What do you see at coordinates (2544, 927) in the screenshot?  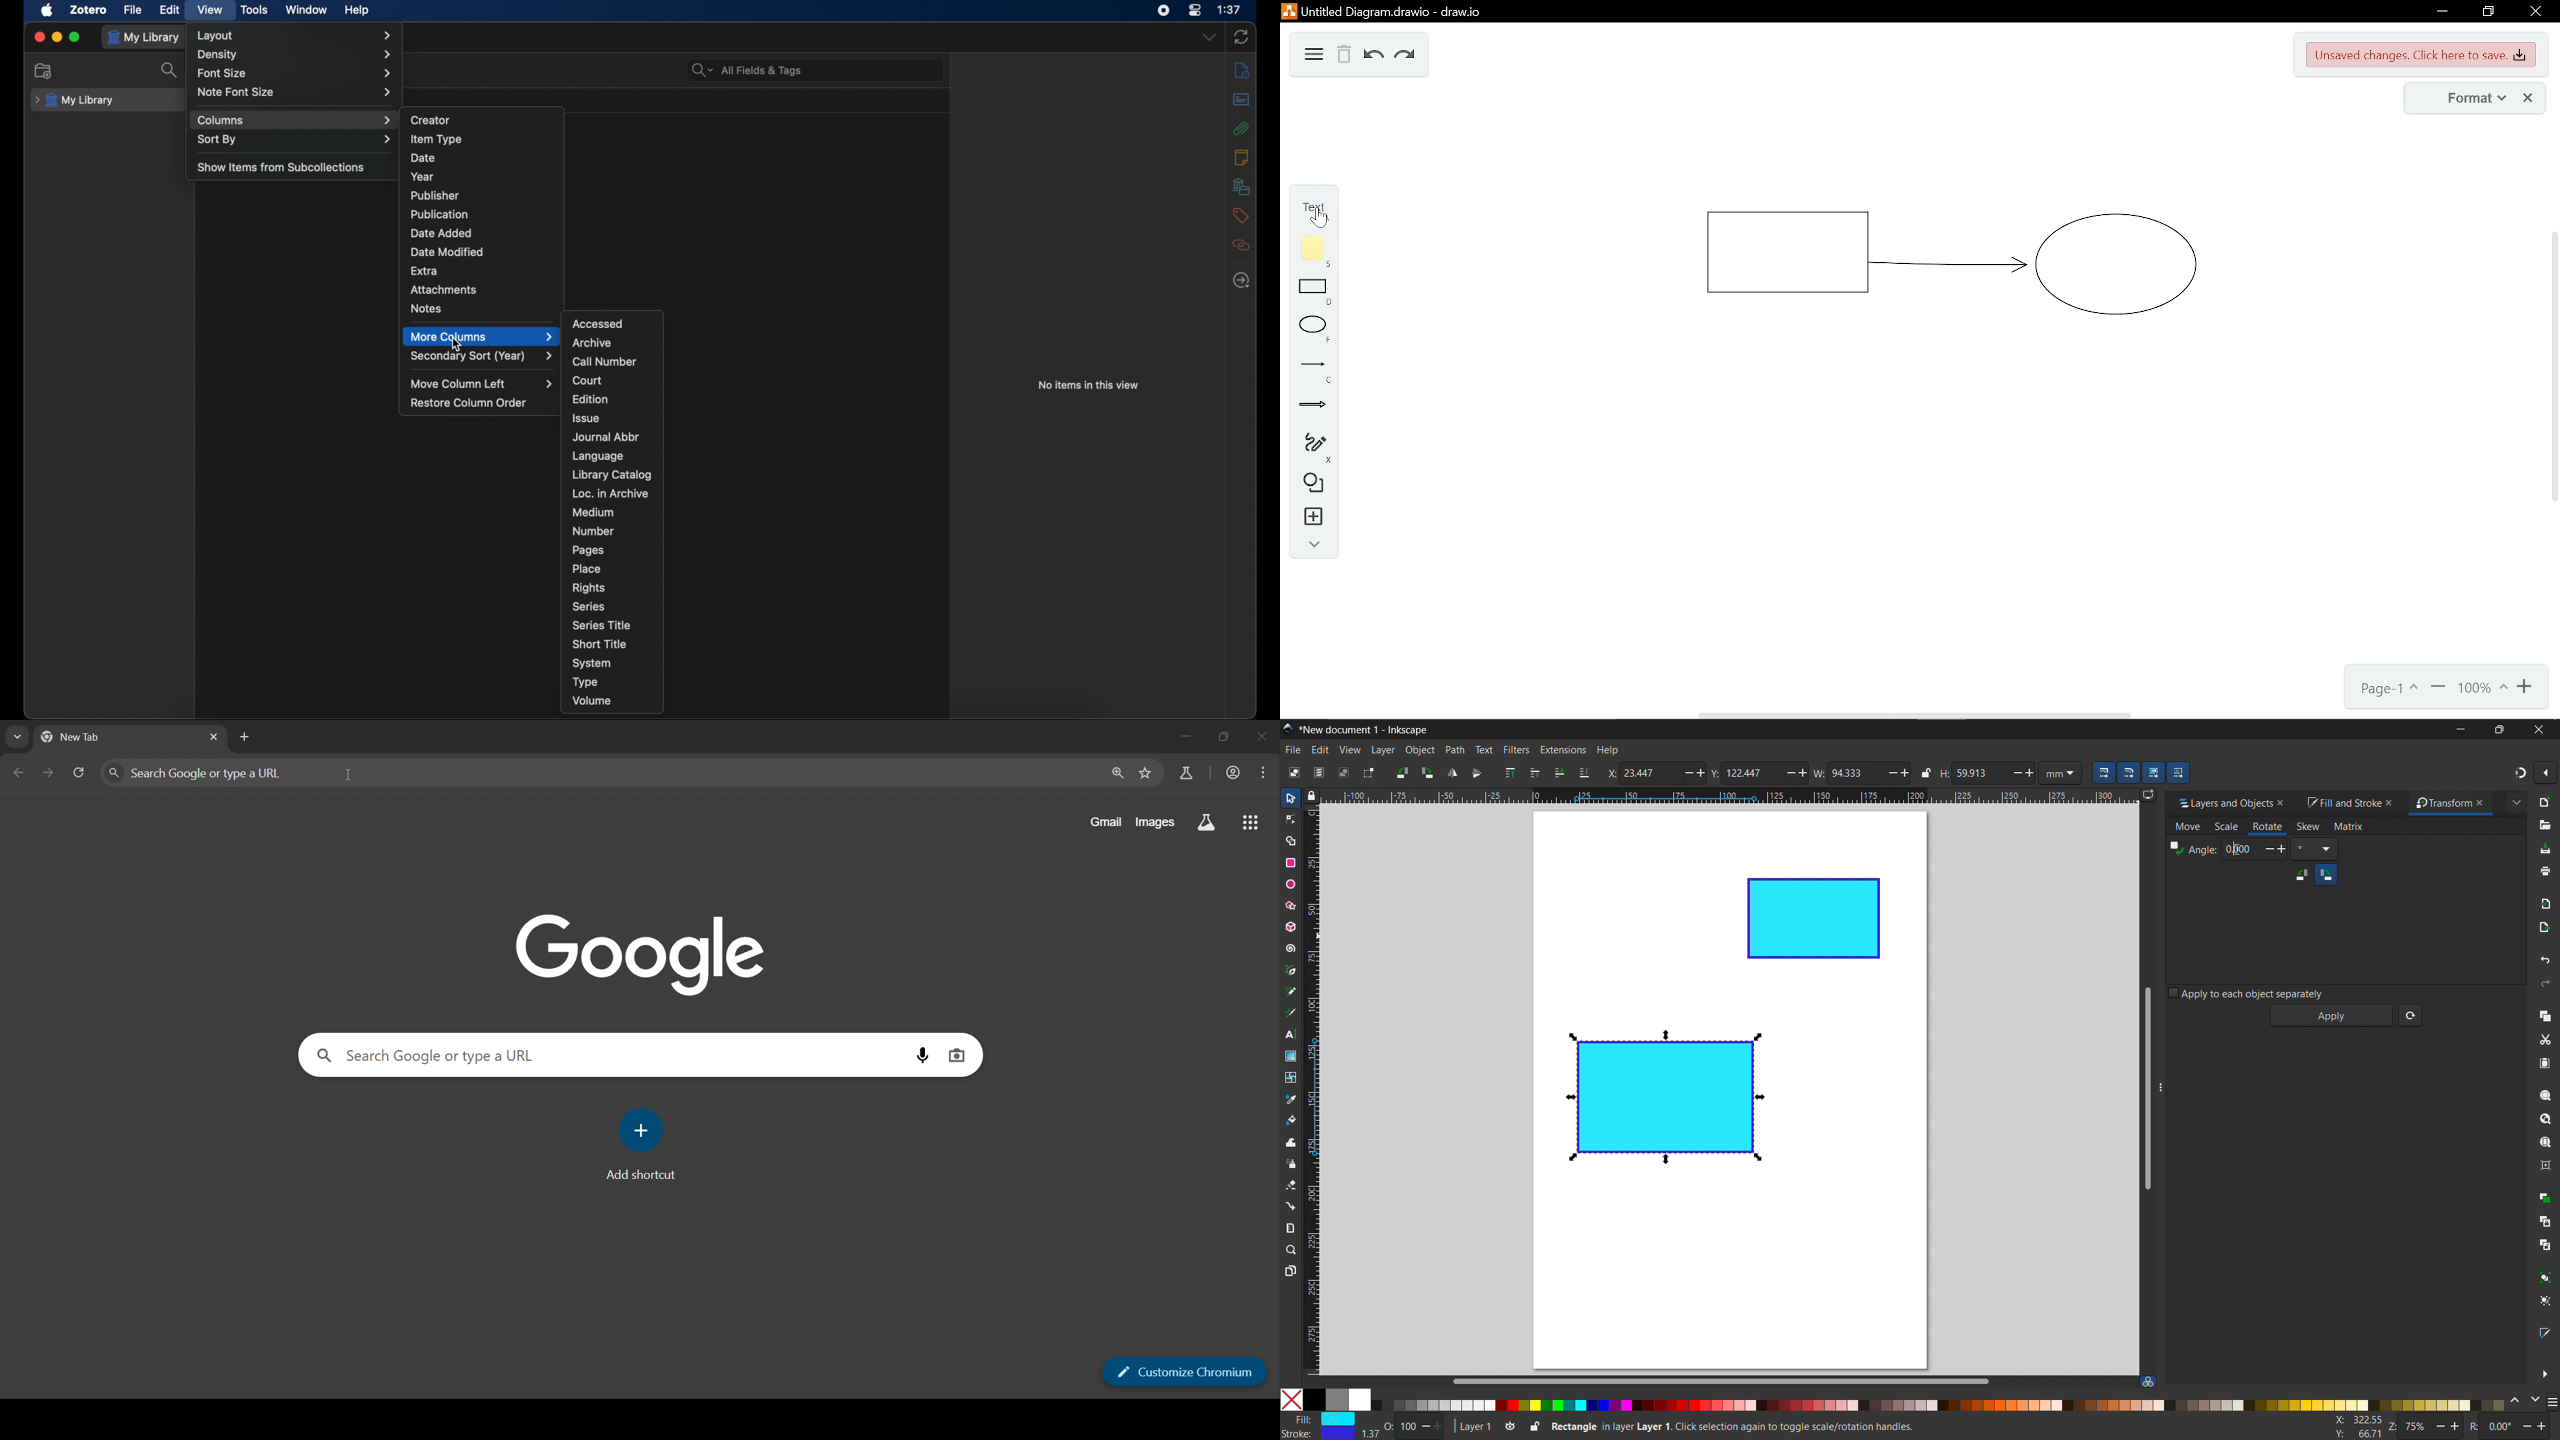 I see `open export` at bounding box center [2544, 927].